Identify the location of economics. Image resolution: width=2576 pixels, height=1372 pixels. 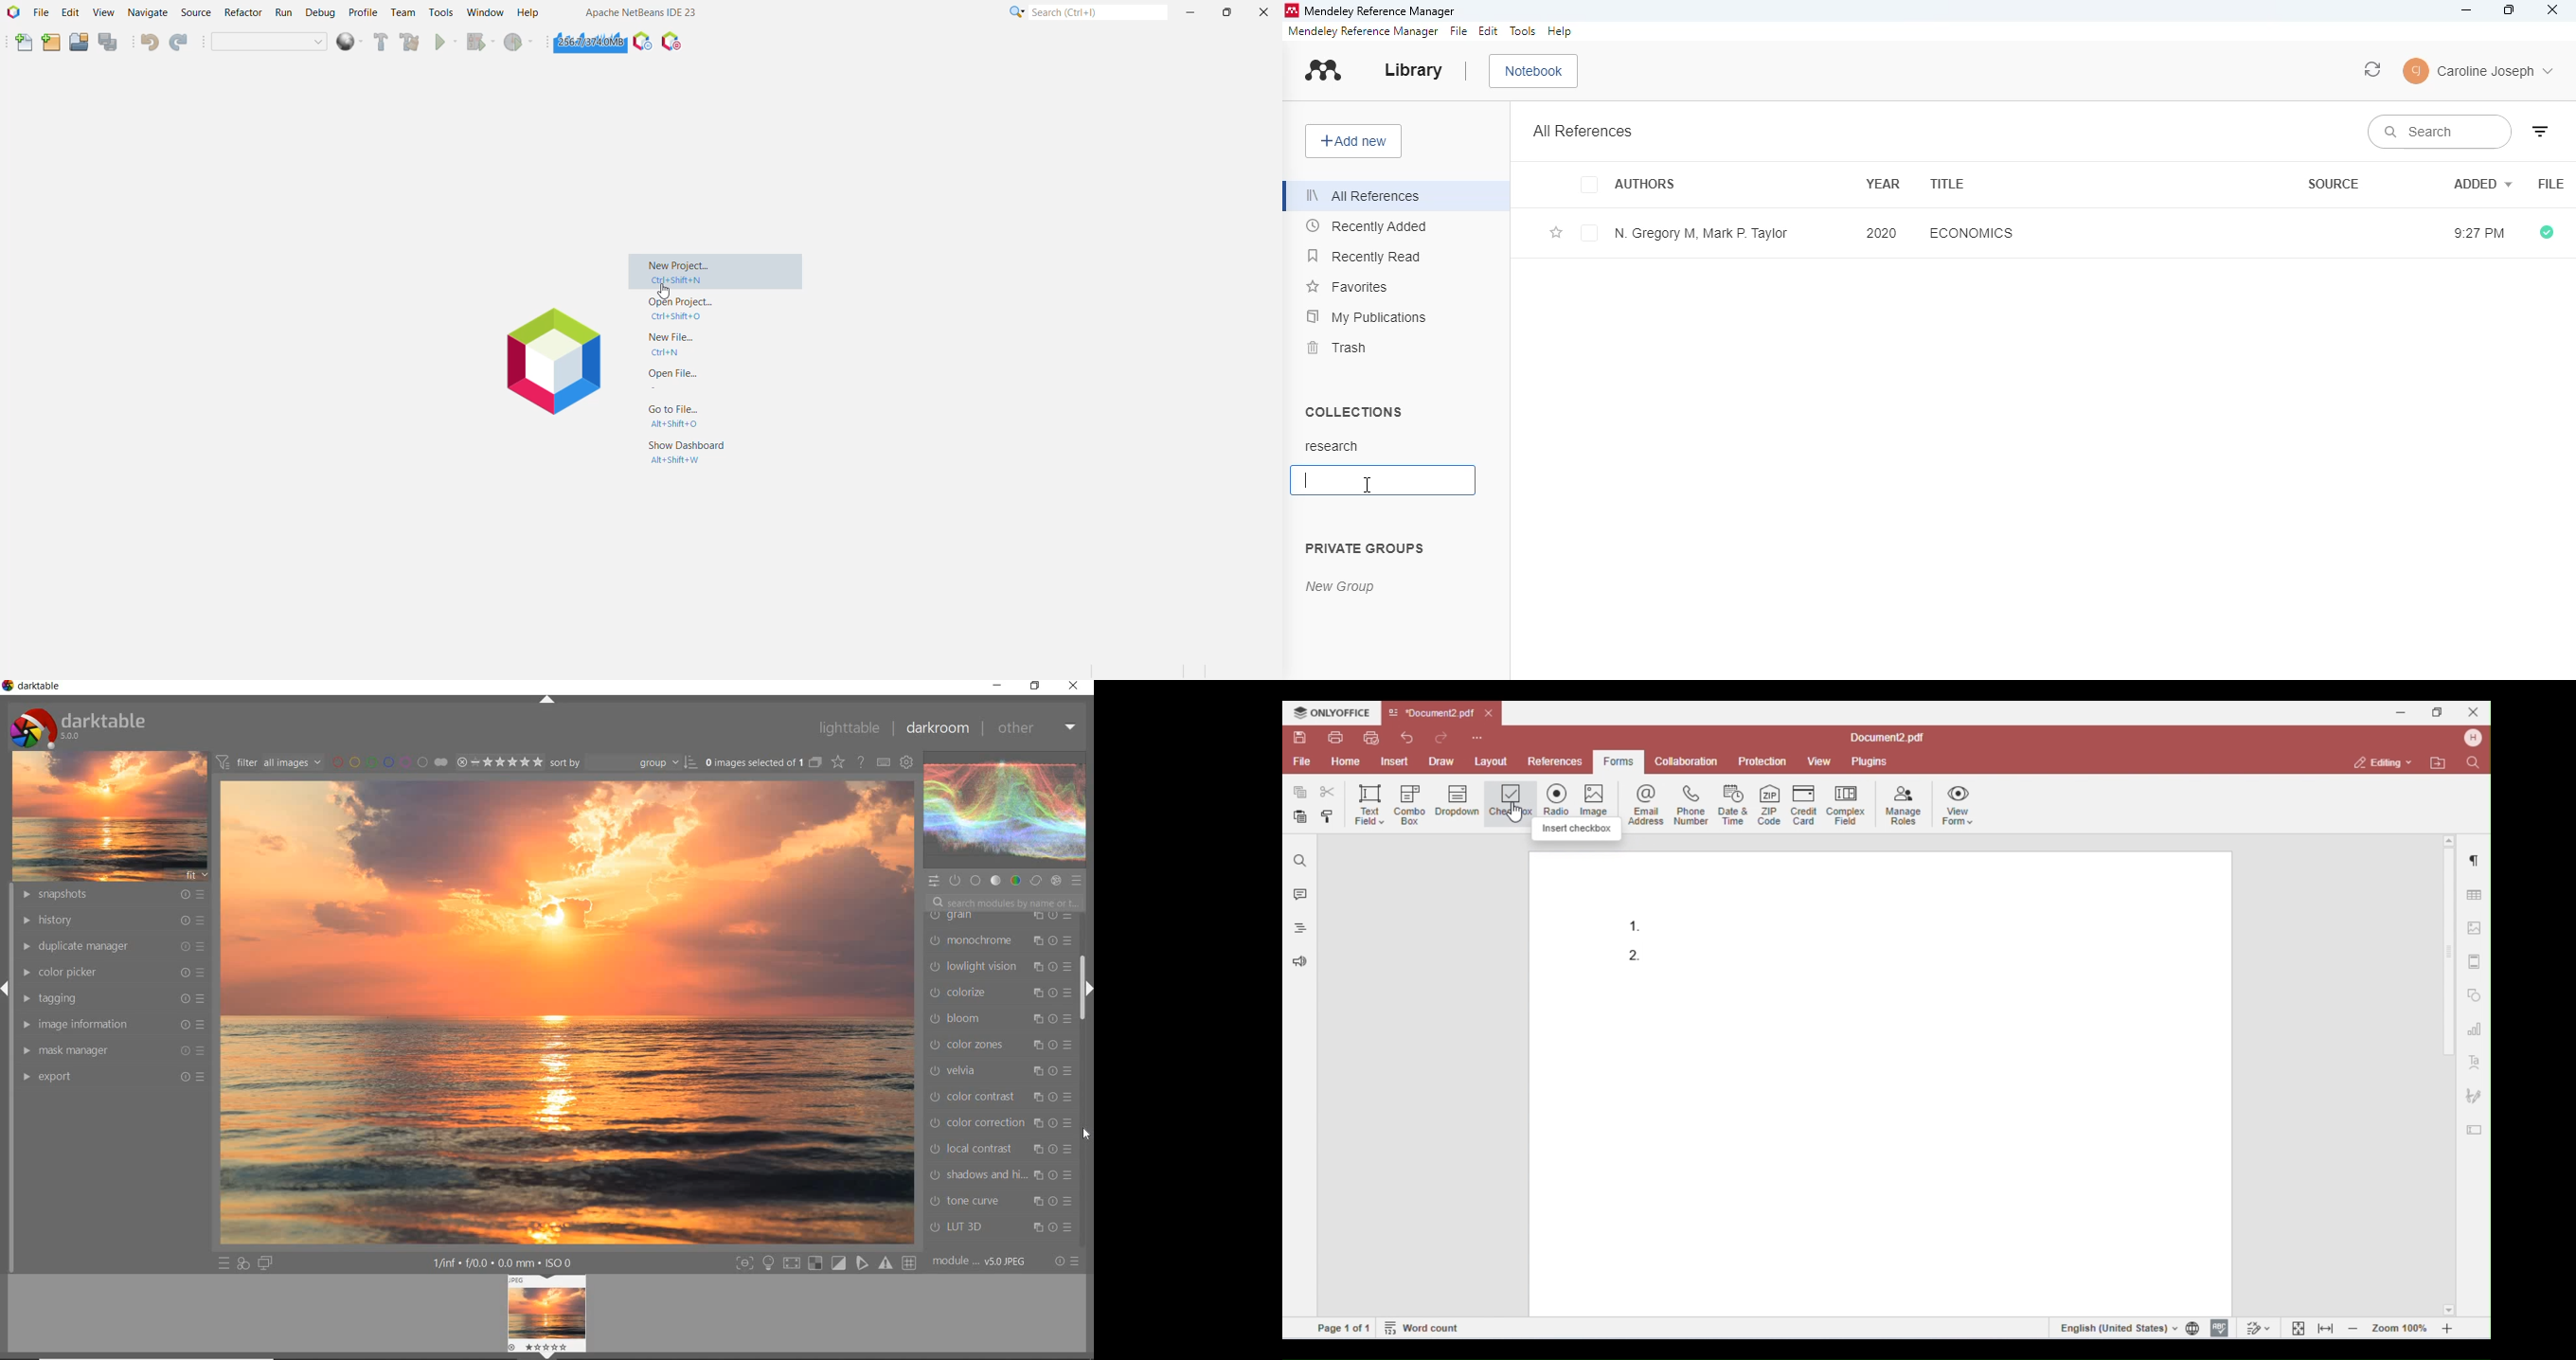
(1971, 232).